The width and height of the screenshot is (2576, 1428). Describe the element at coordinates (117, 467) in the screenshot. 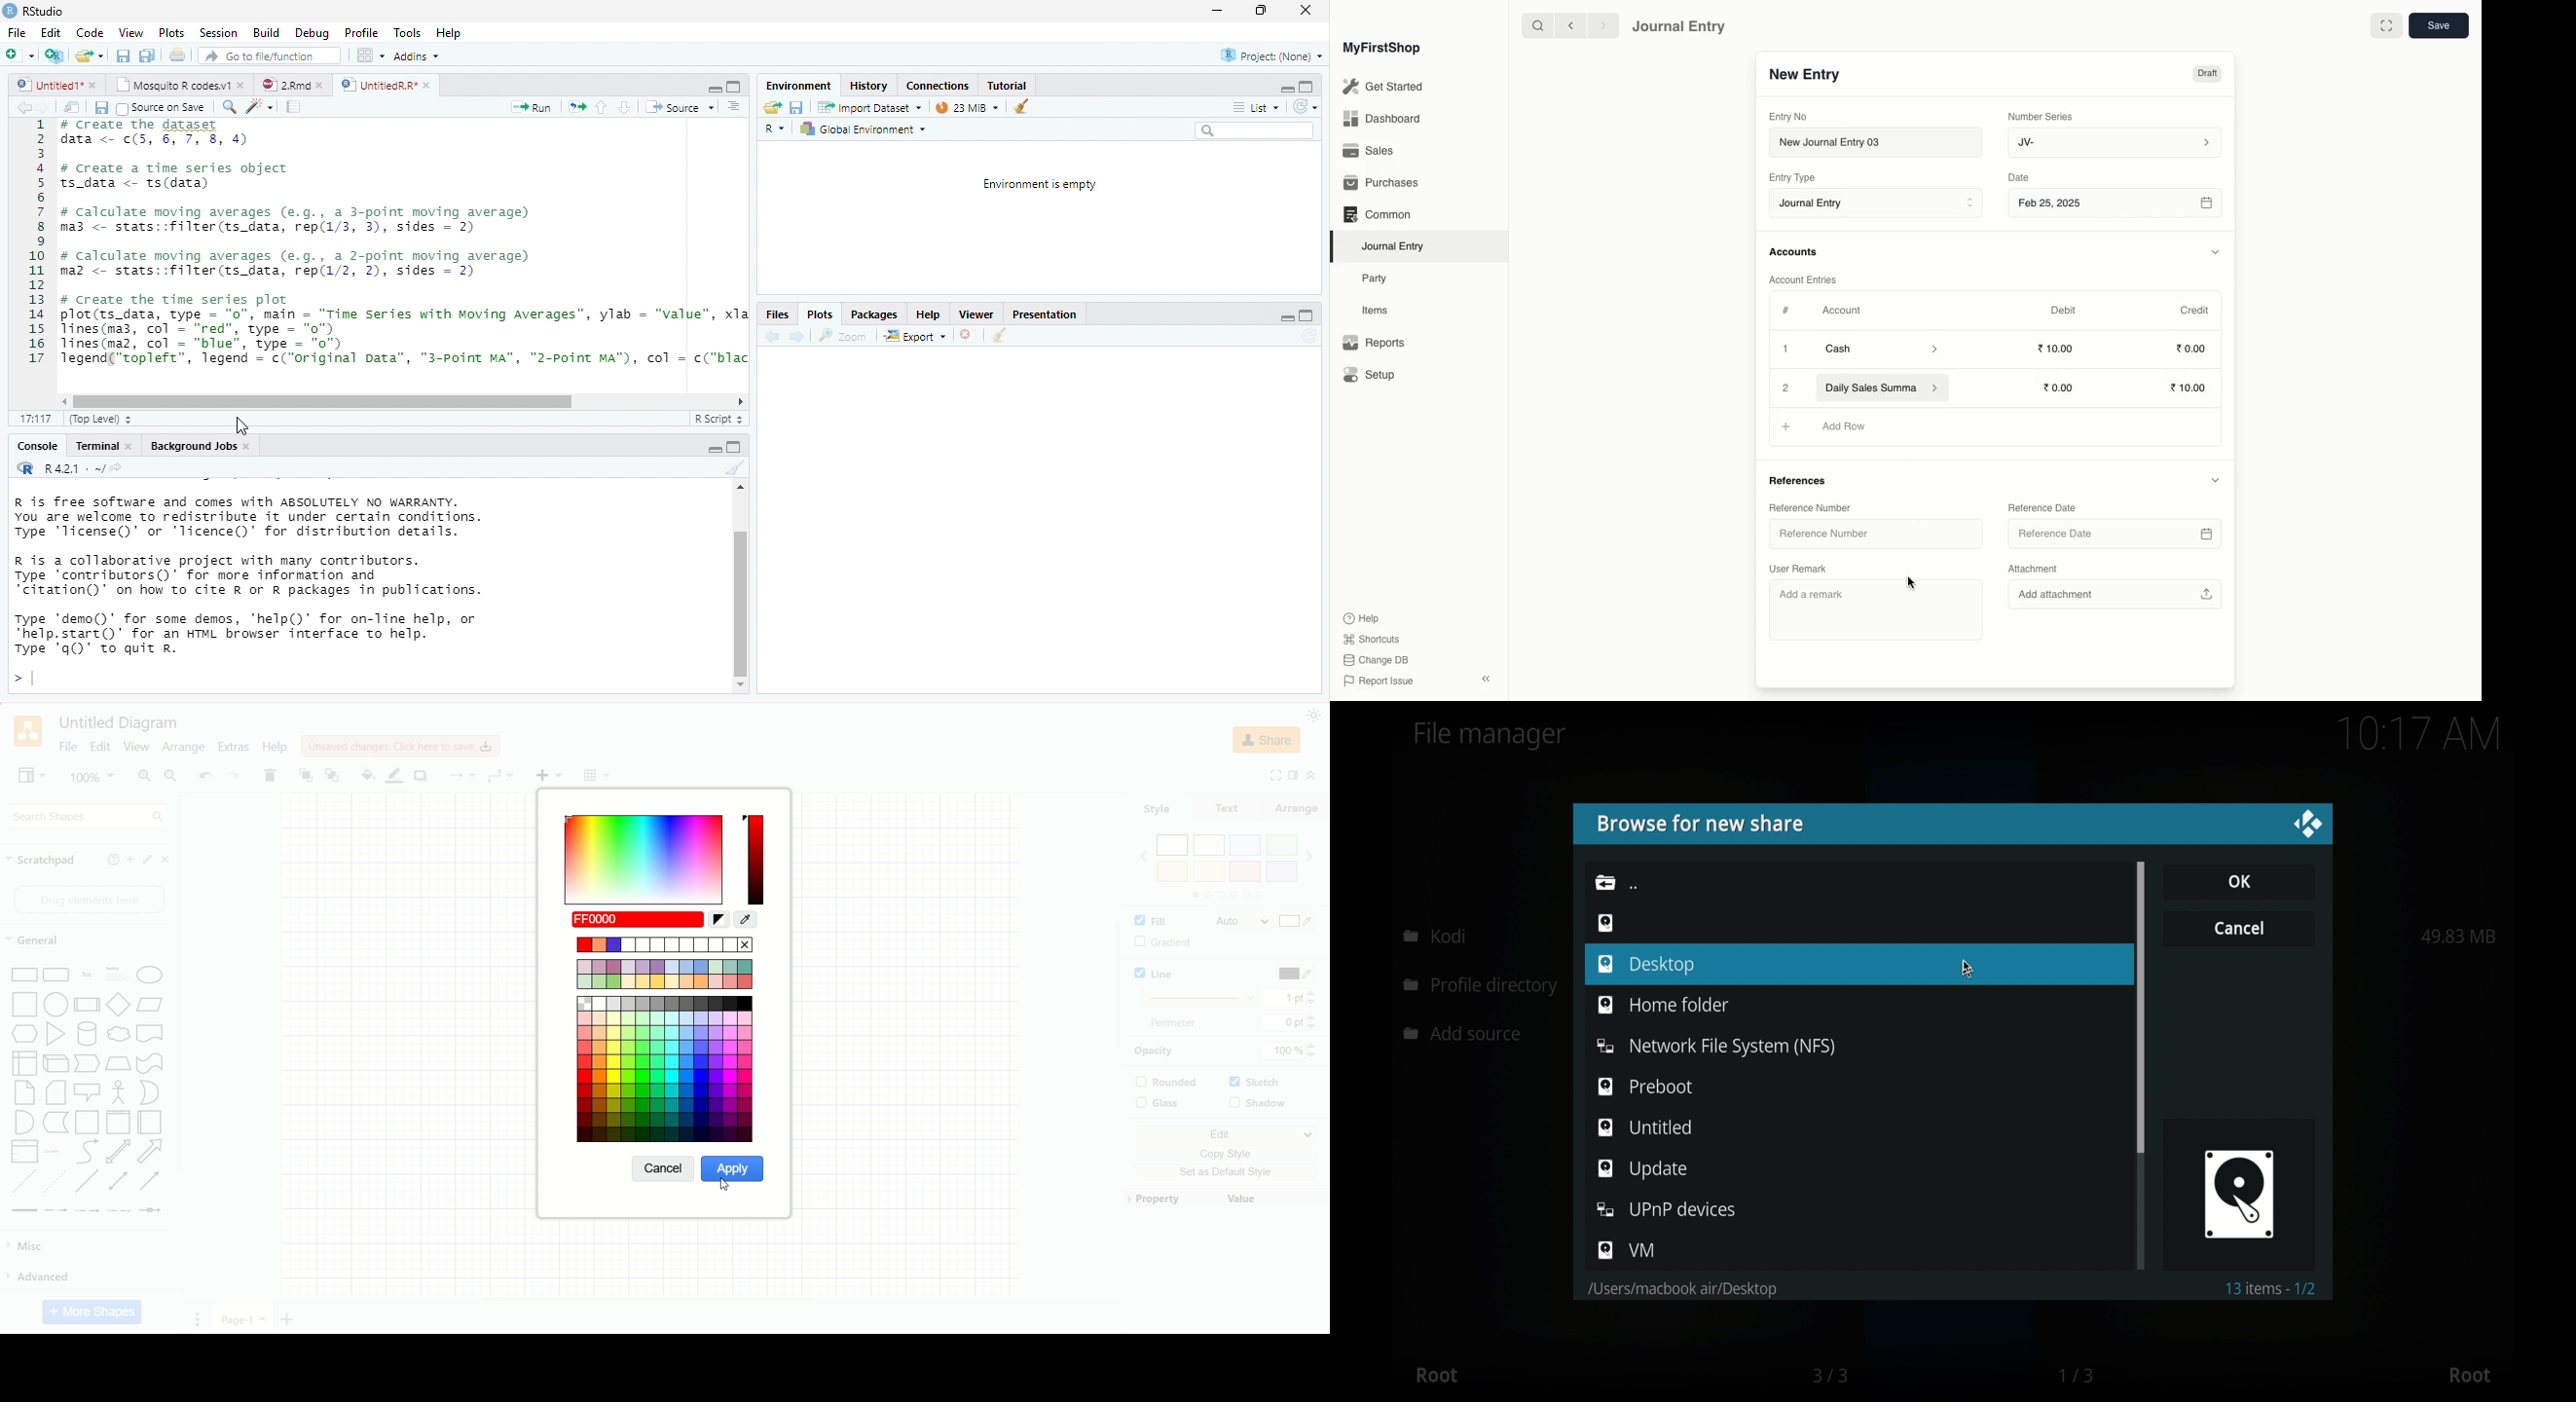

I see `view the current working directory` at that location.